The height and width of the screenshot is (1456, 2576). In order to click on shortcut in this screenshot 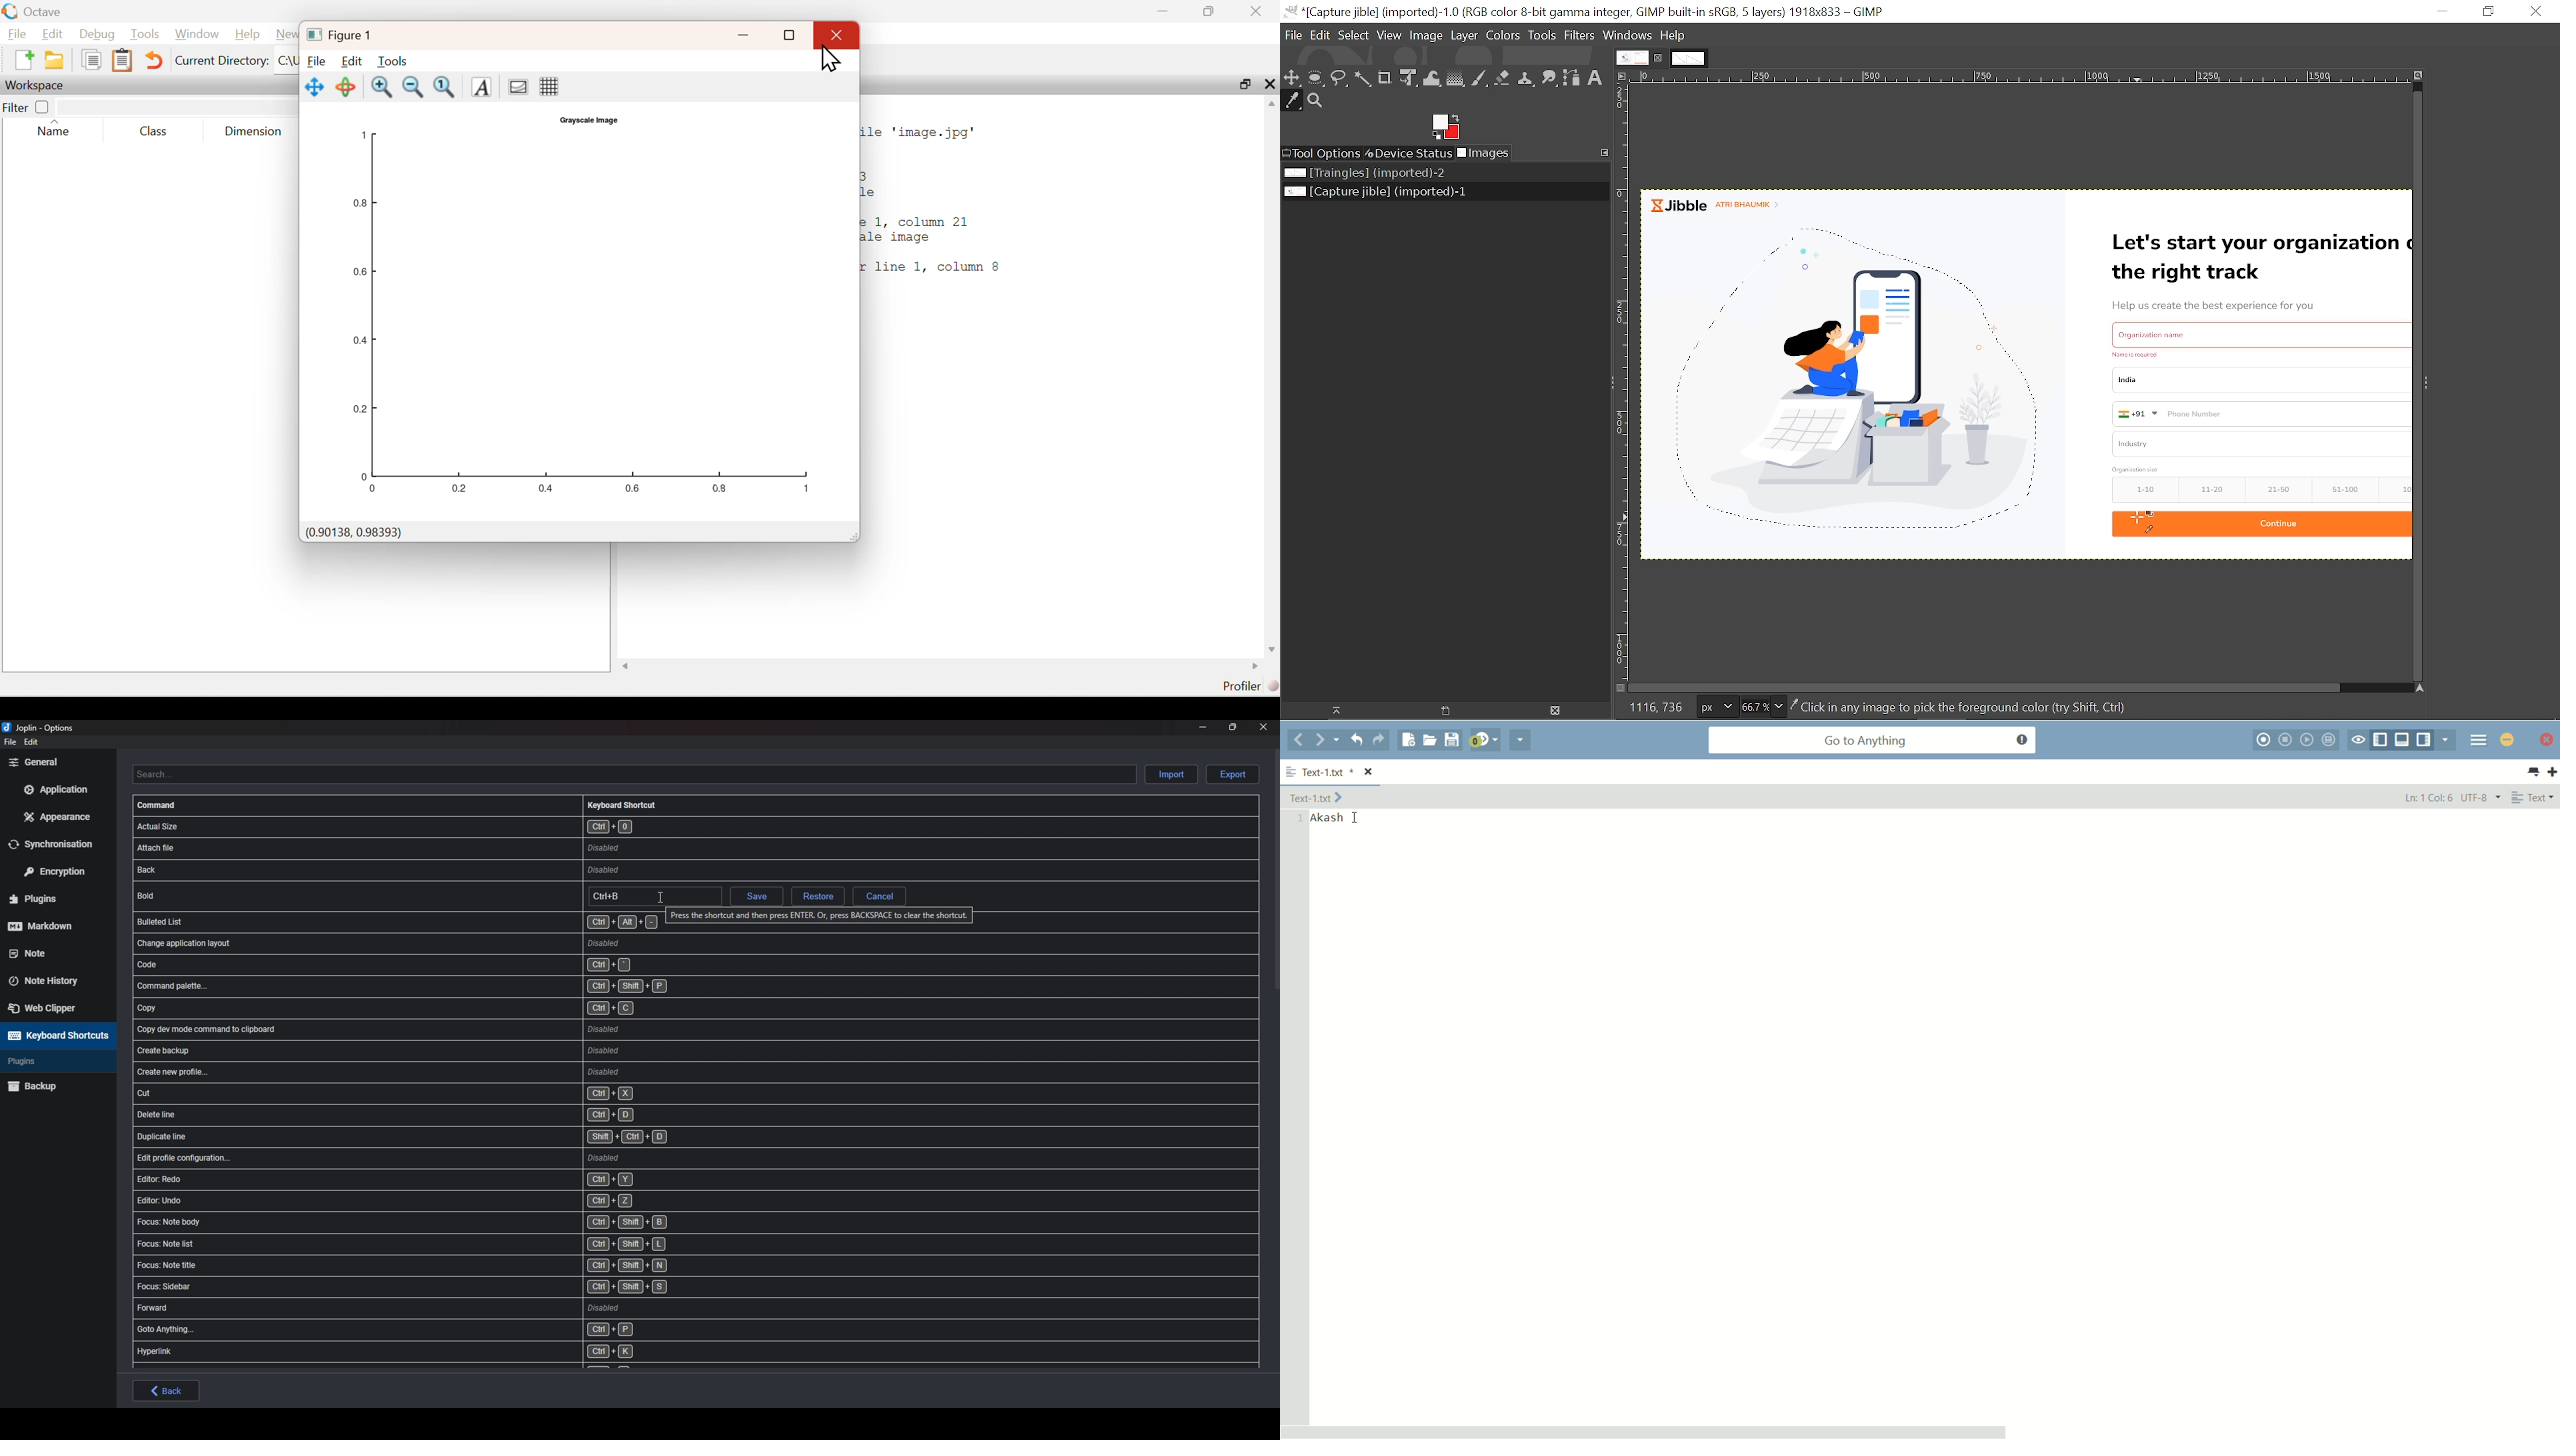, I will do `click(448, 871)`.